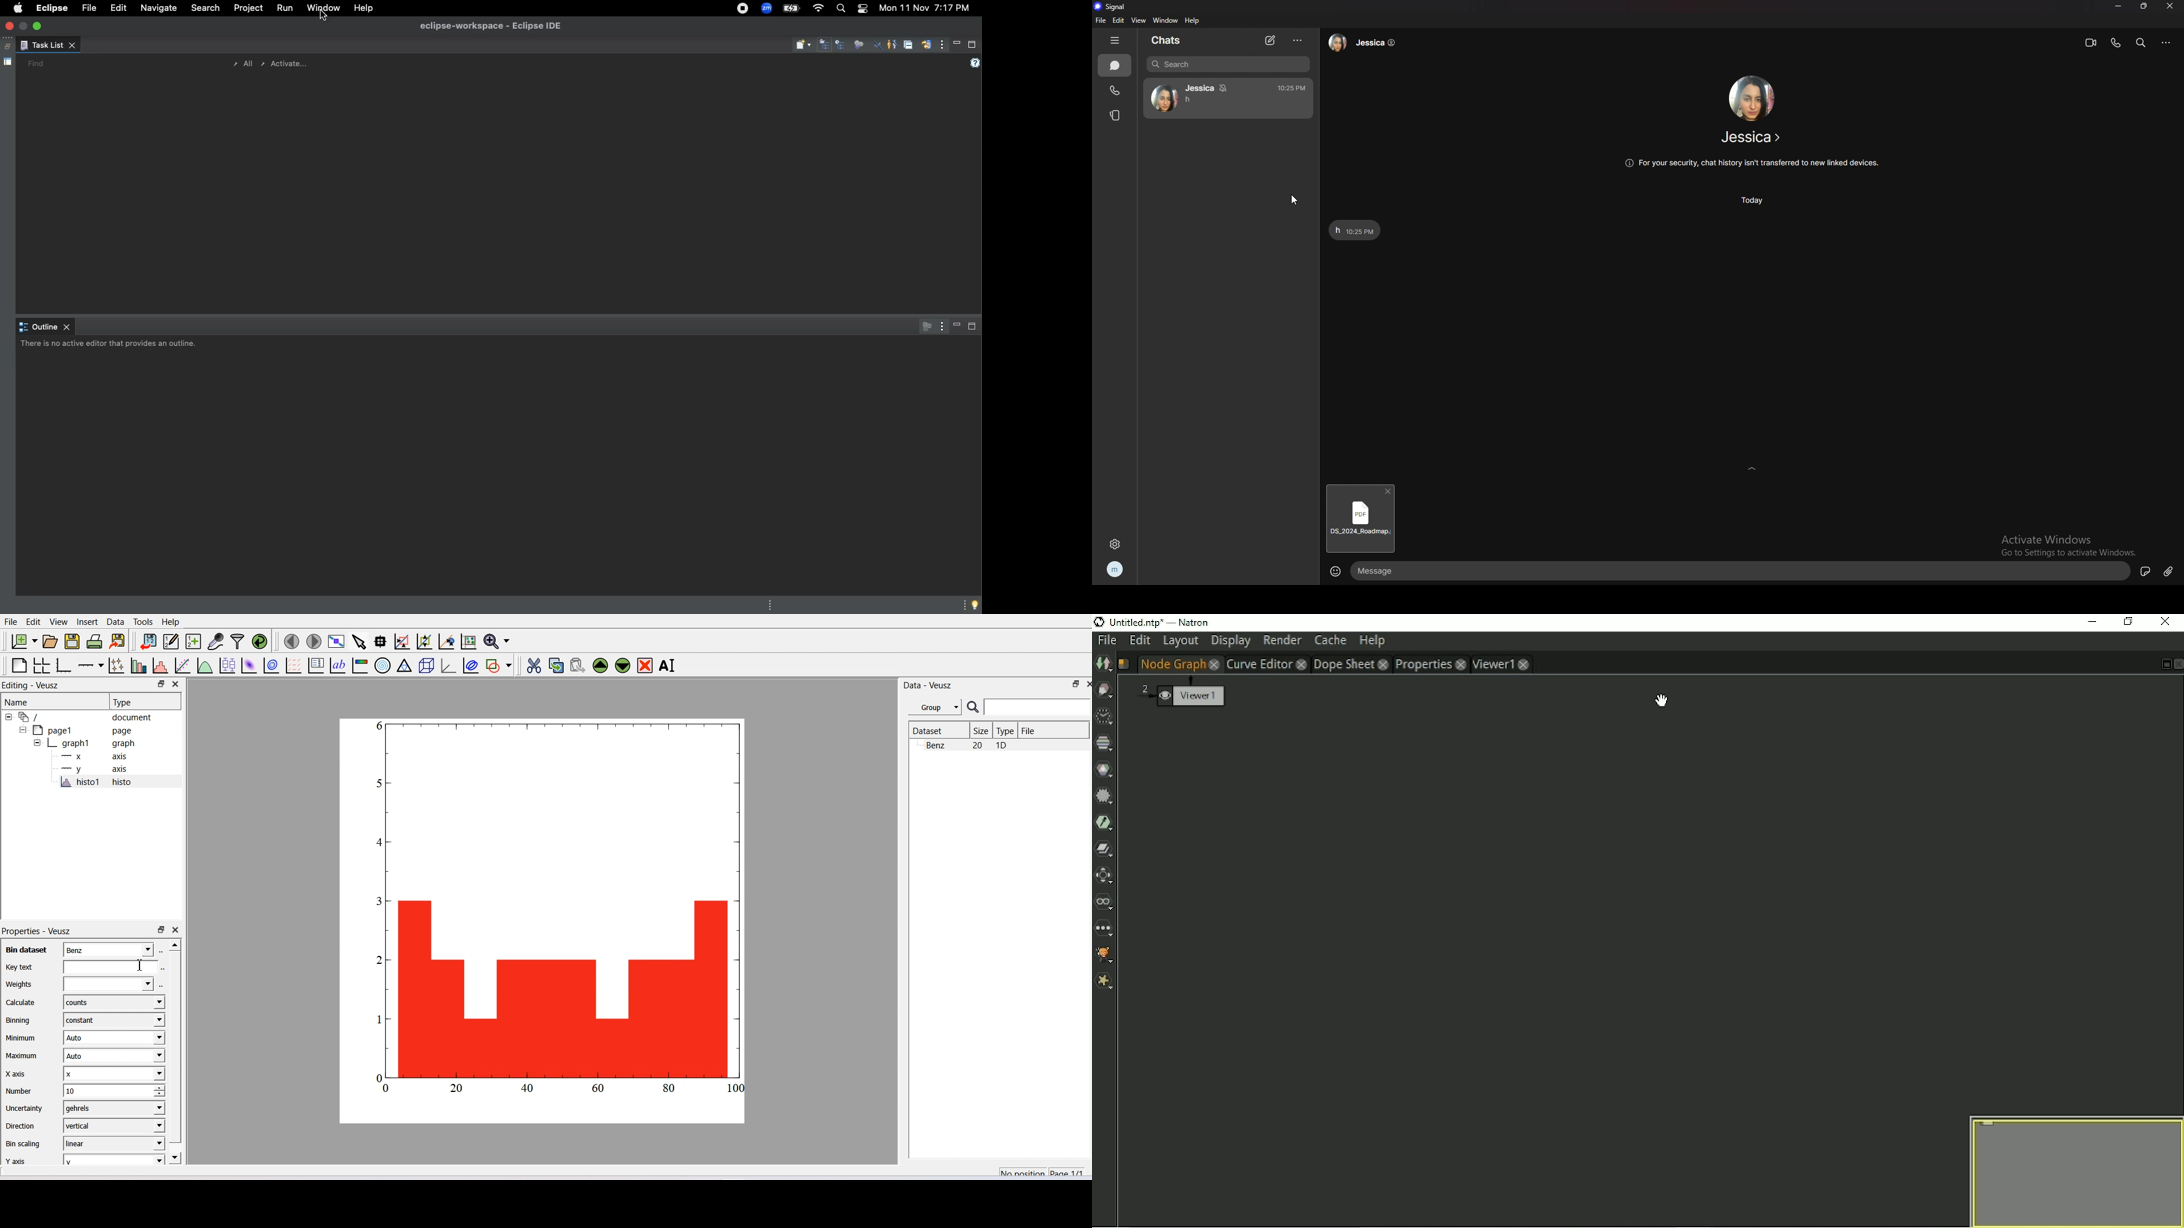  What do you see at coordinates (804, 45) in the screenshot?
I see `New task` at bounding box center [804, 45].